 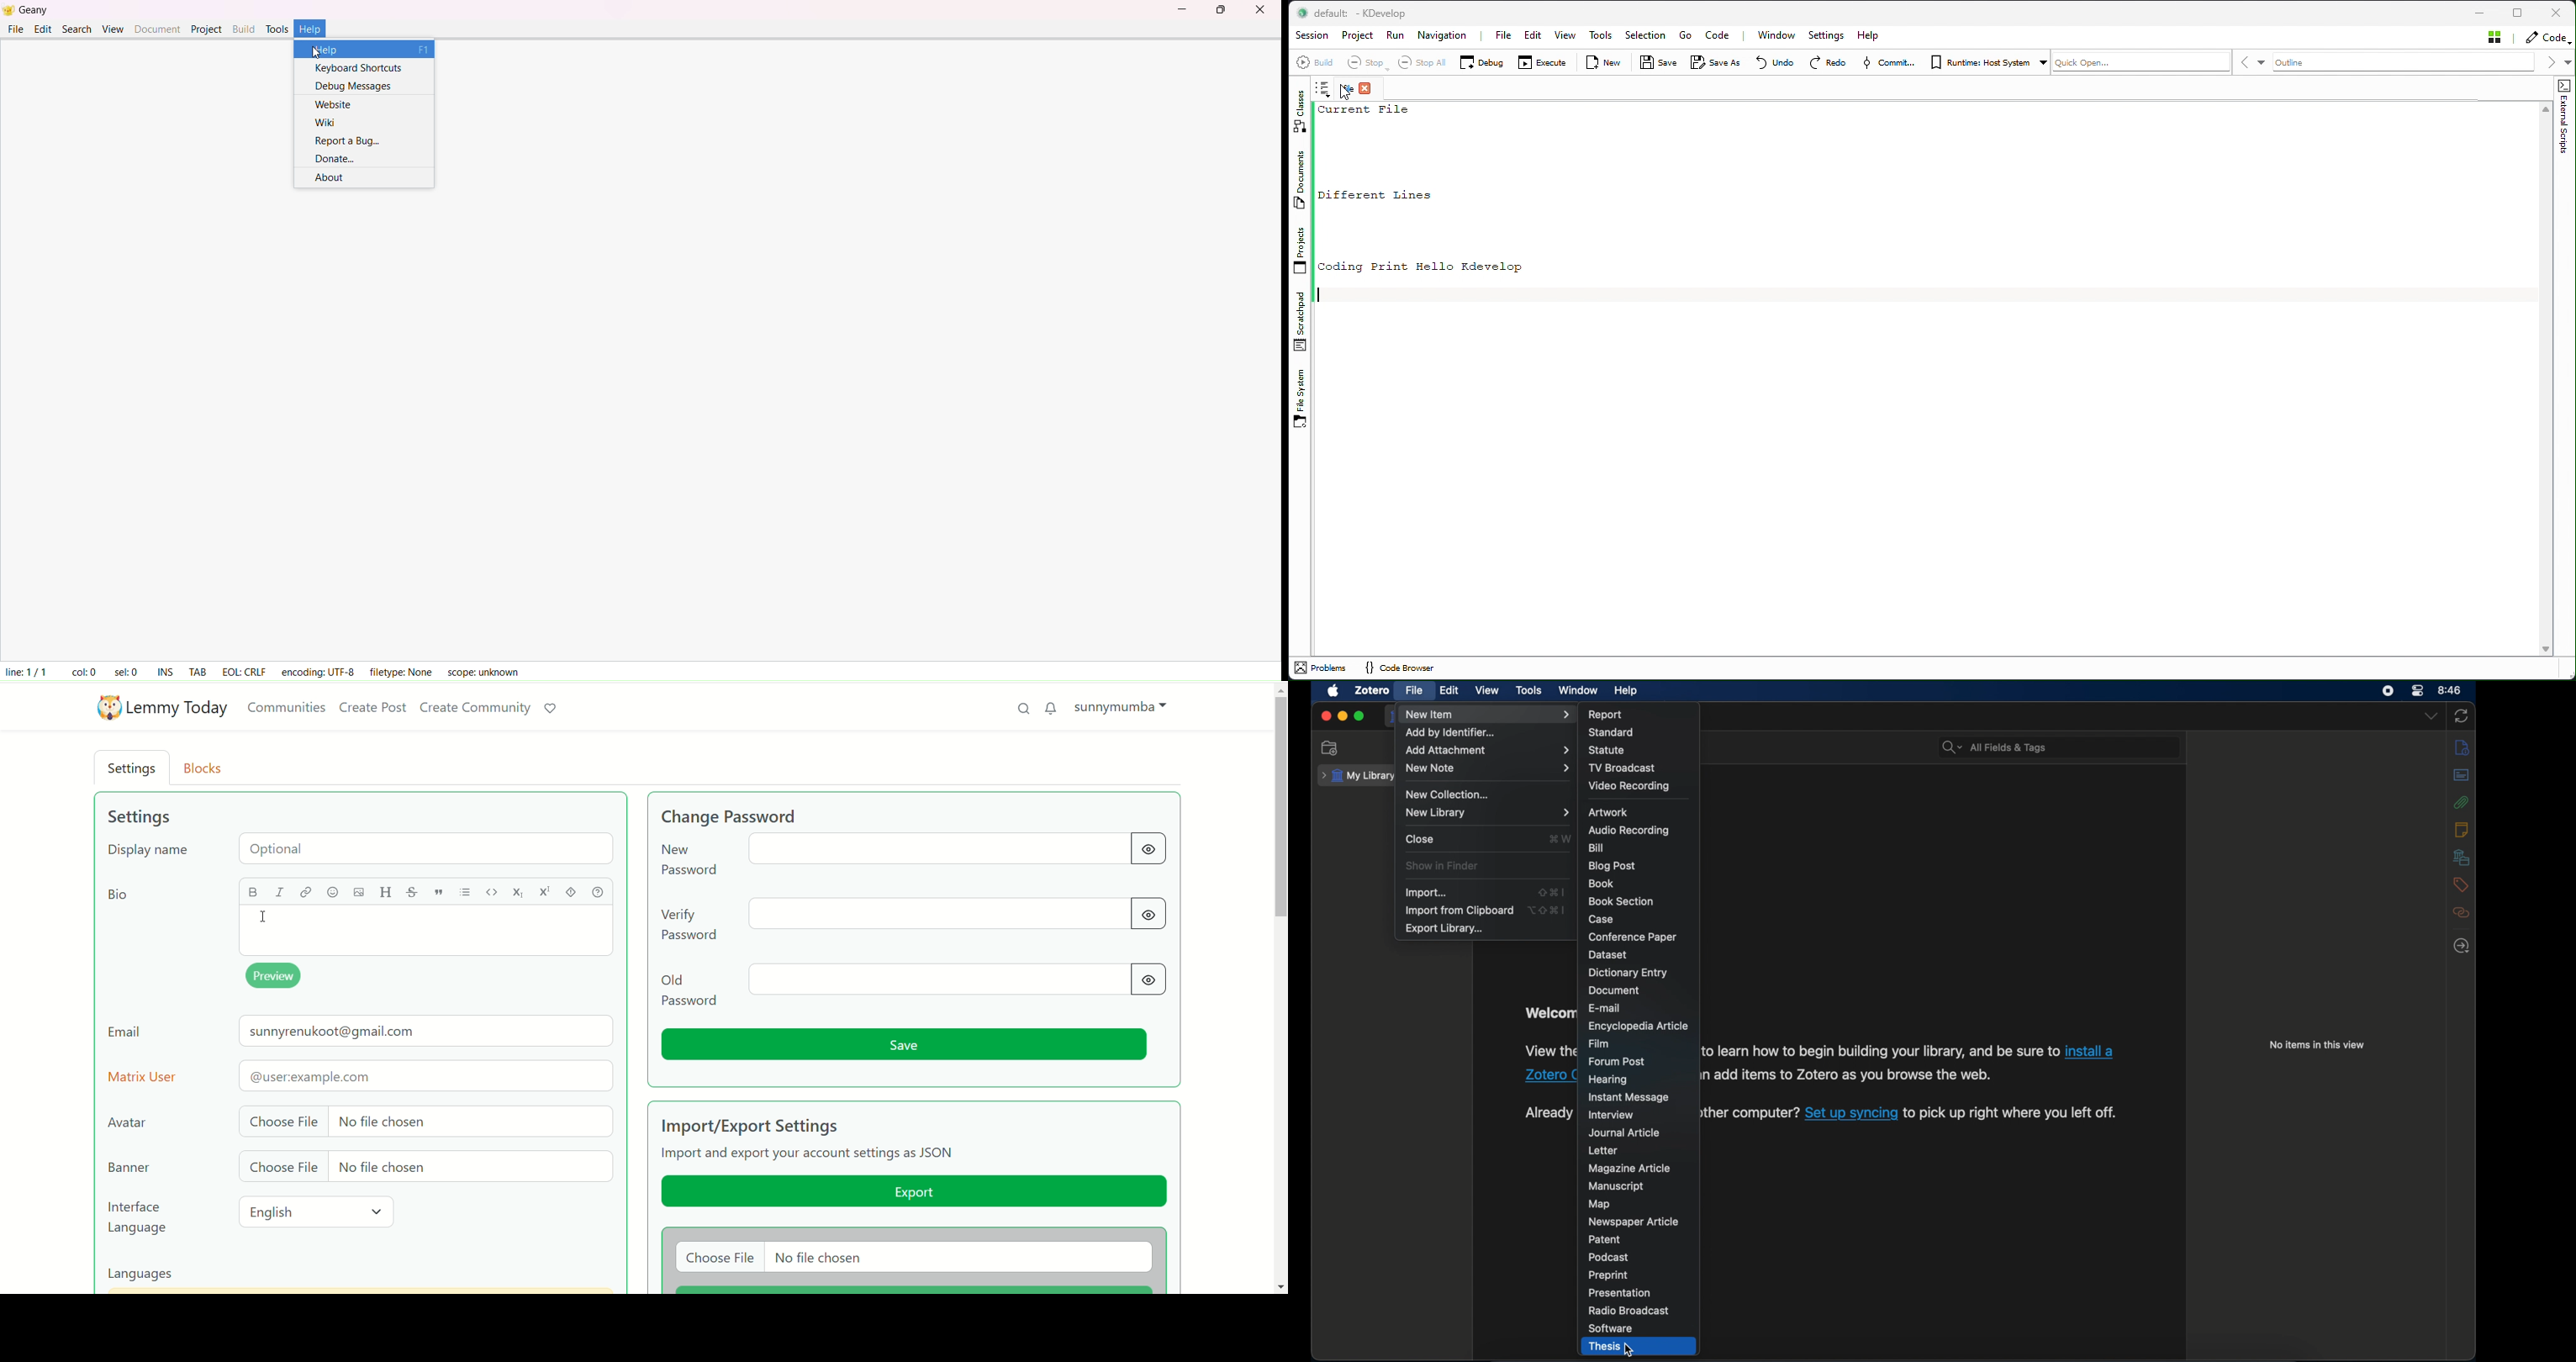 What do you see at coordinates (1601, 1204) in the screenshot?
I see `map` at bounding box center [1601, 1204].